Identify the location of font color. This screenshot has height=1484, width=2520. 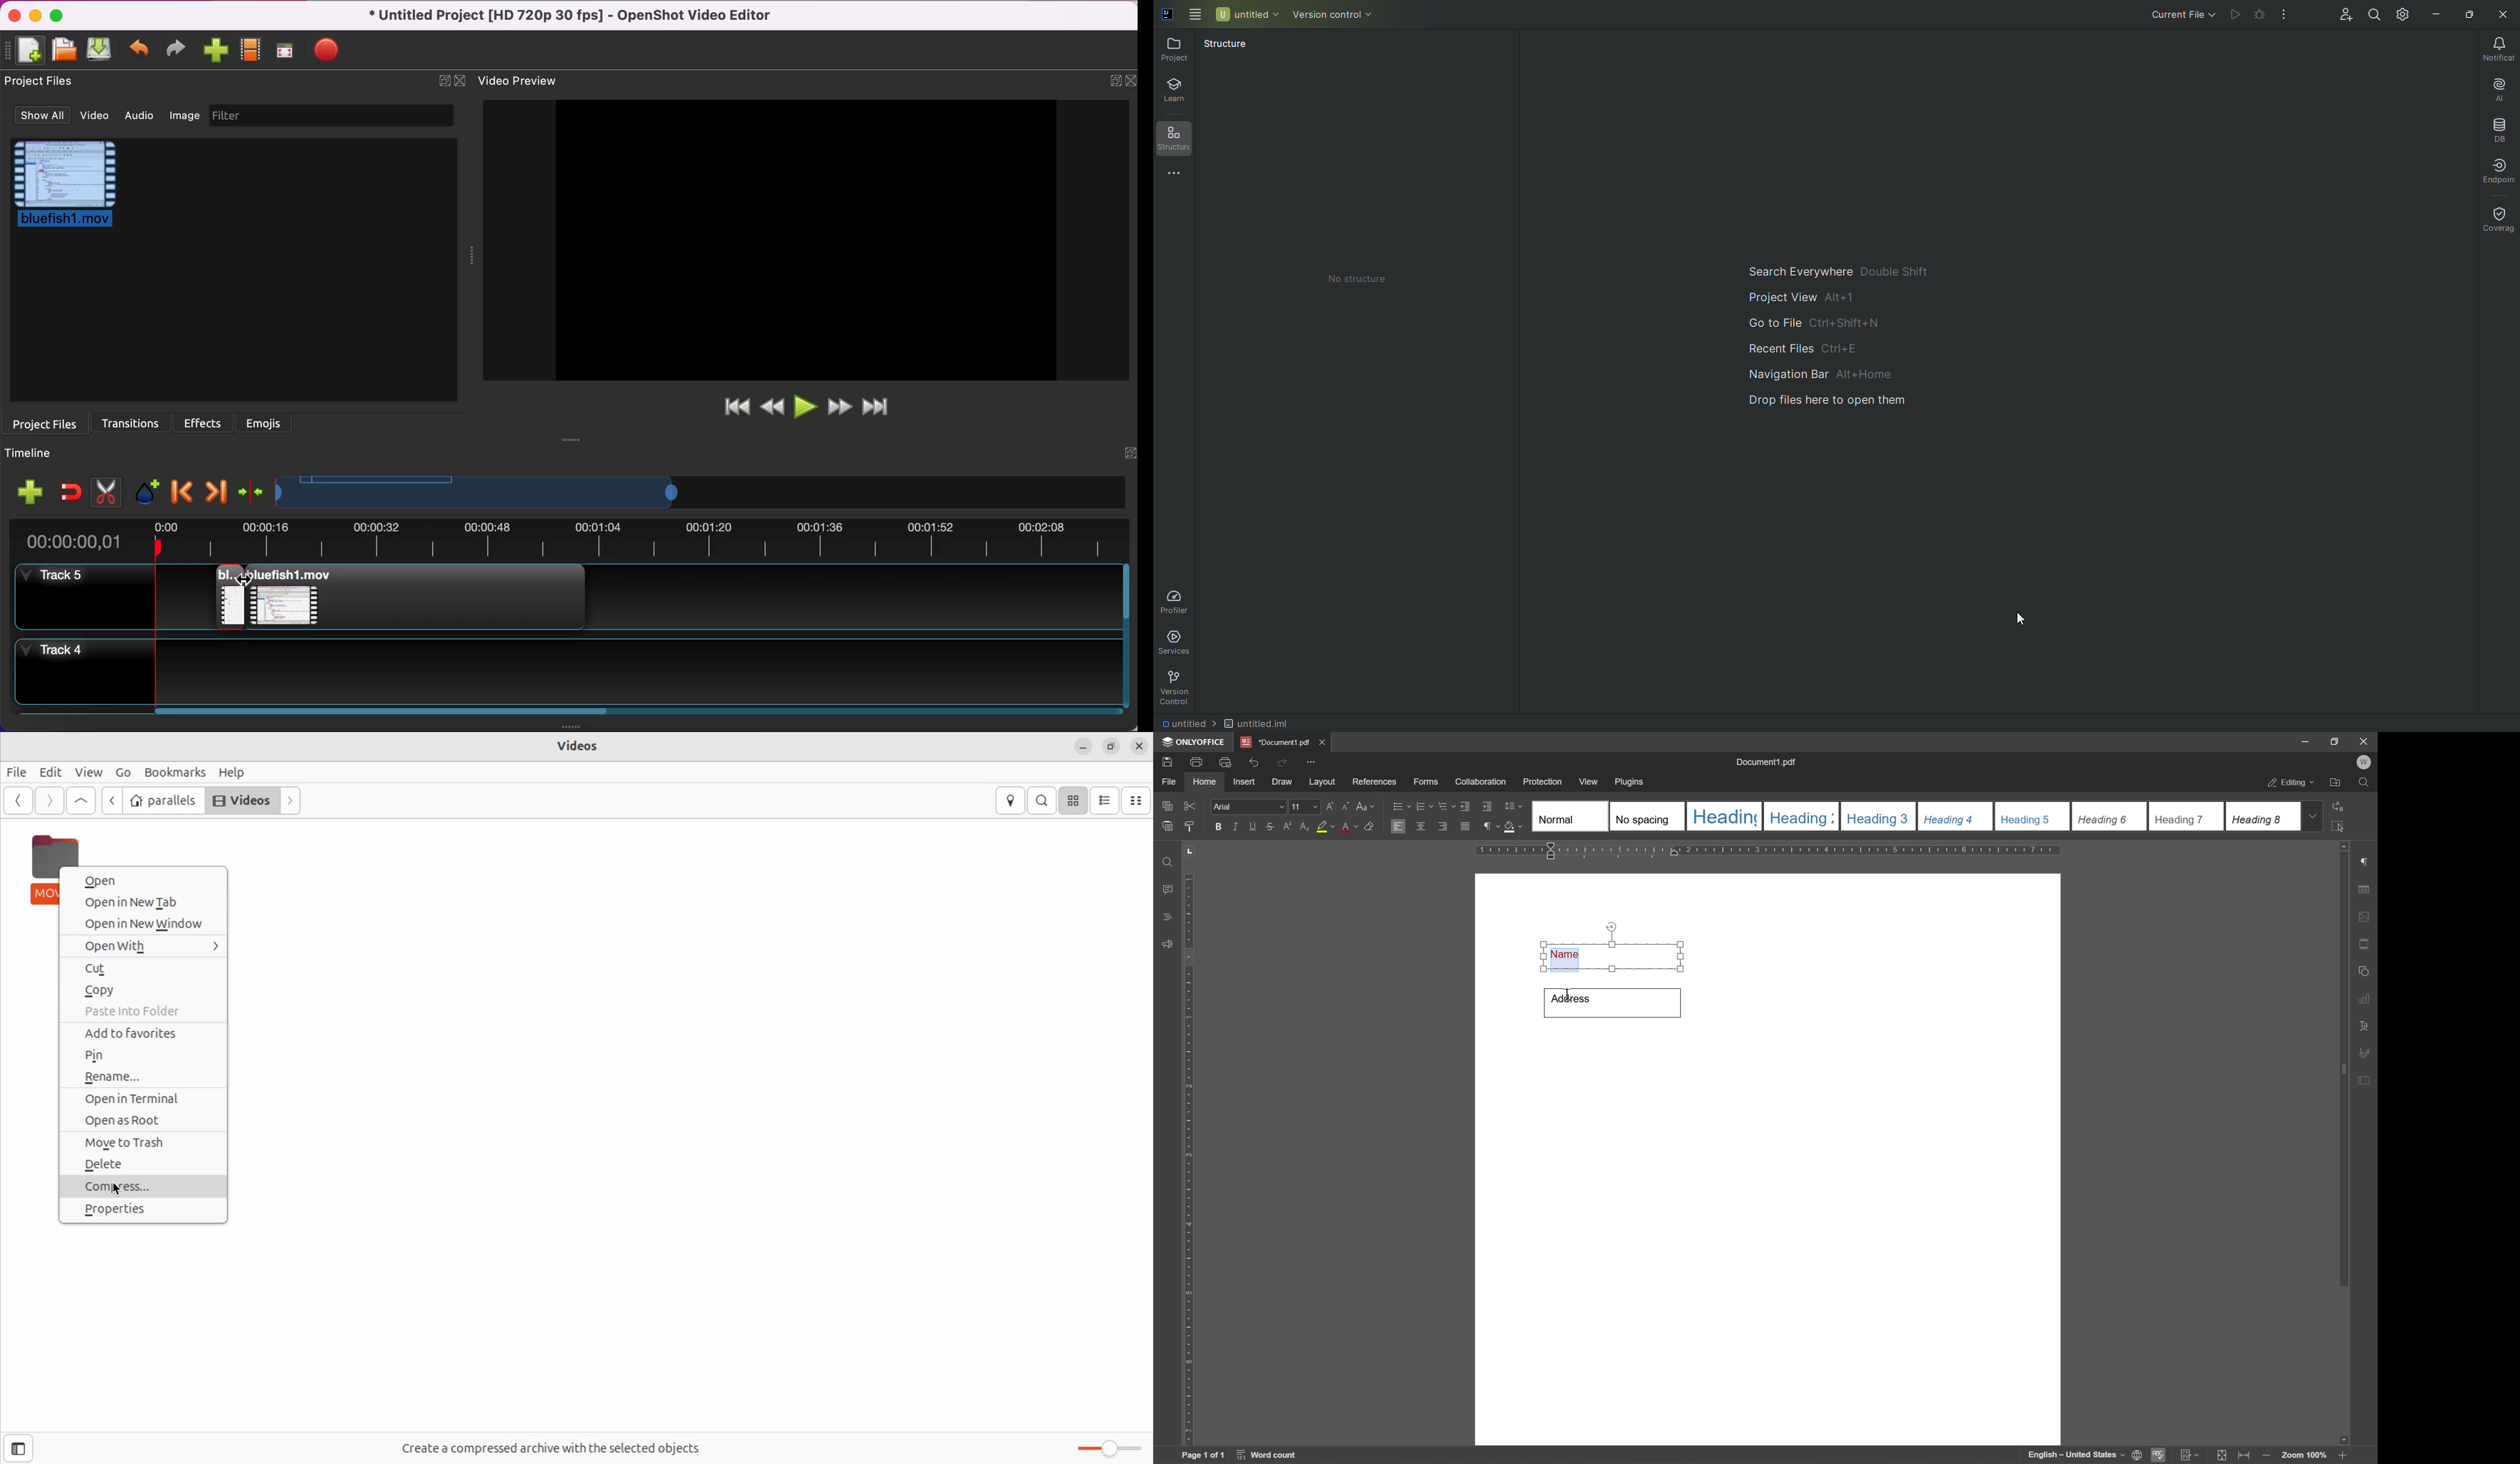
(1348, 827).